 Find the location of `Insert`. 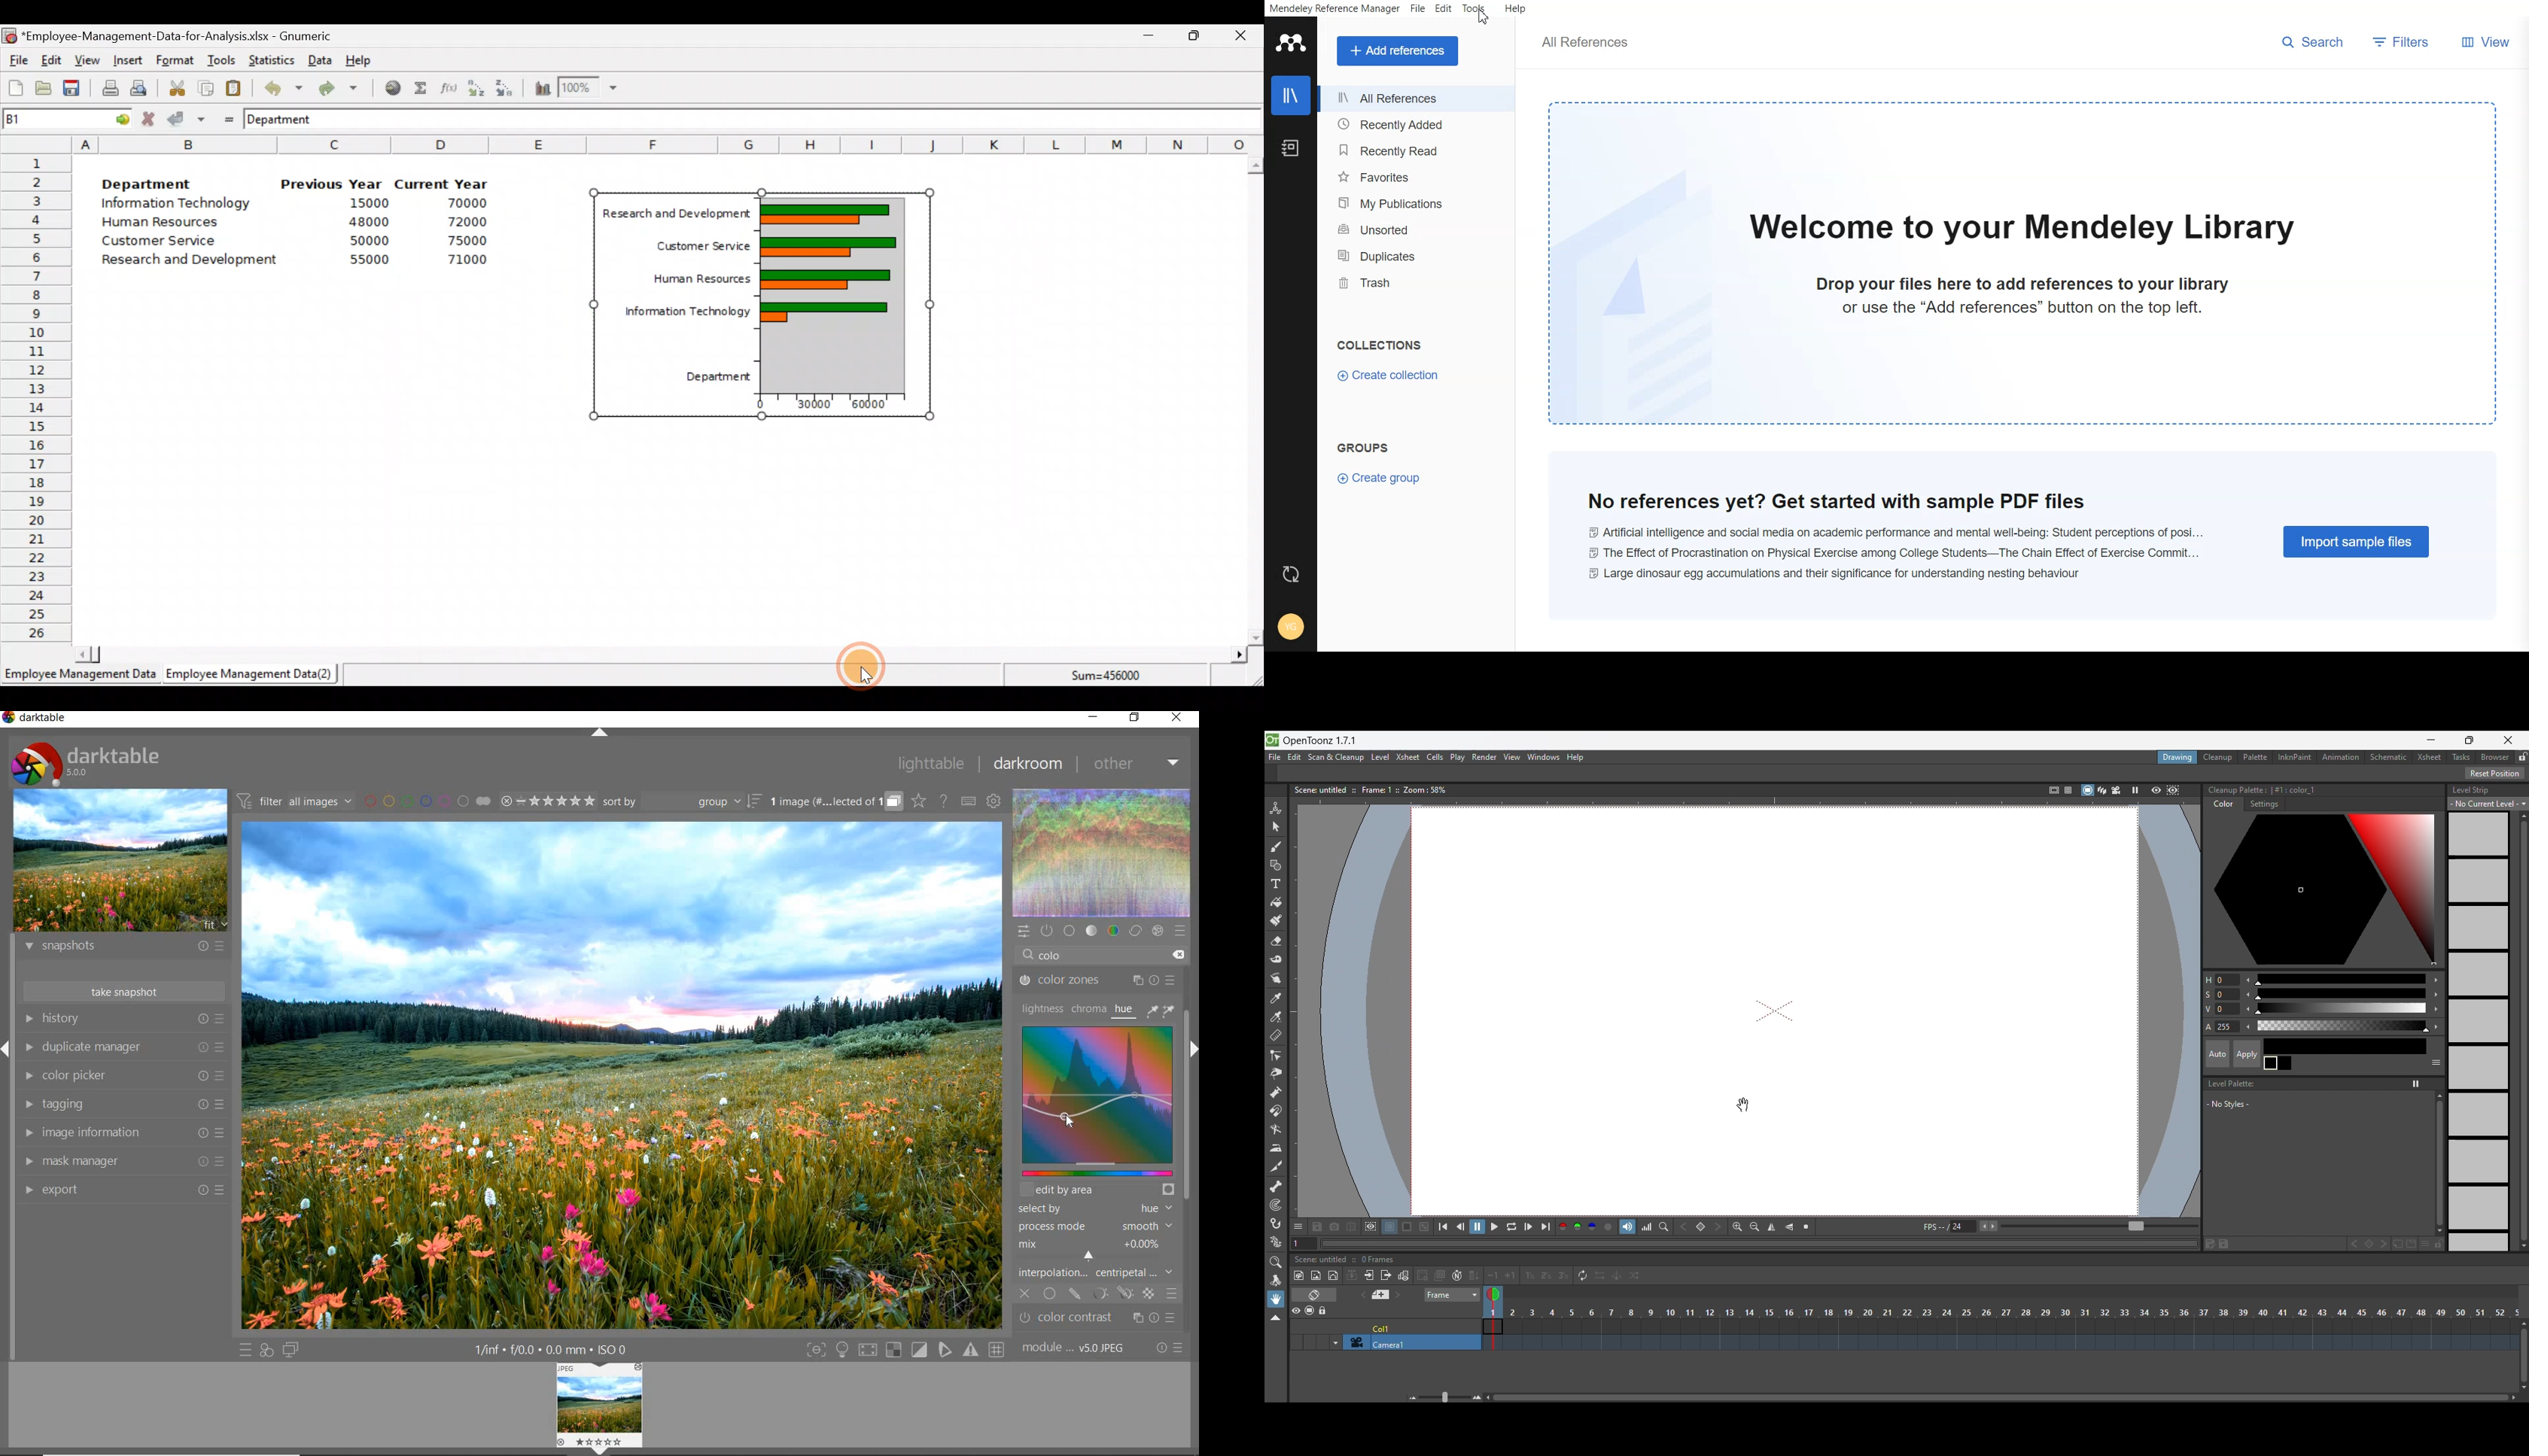

Insert is located at coordinates (126, 61).